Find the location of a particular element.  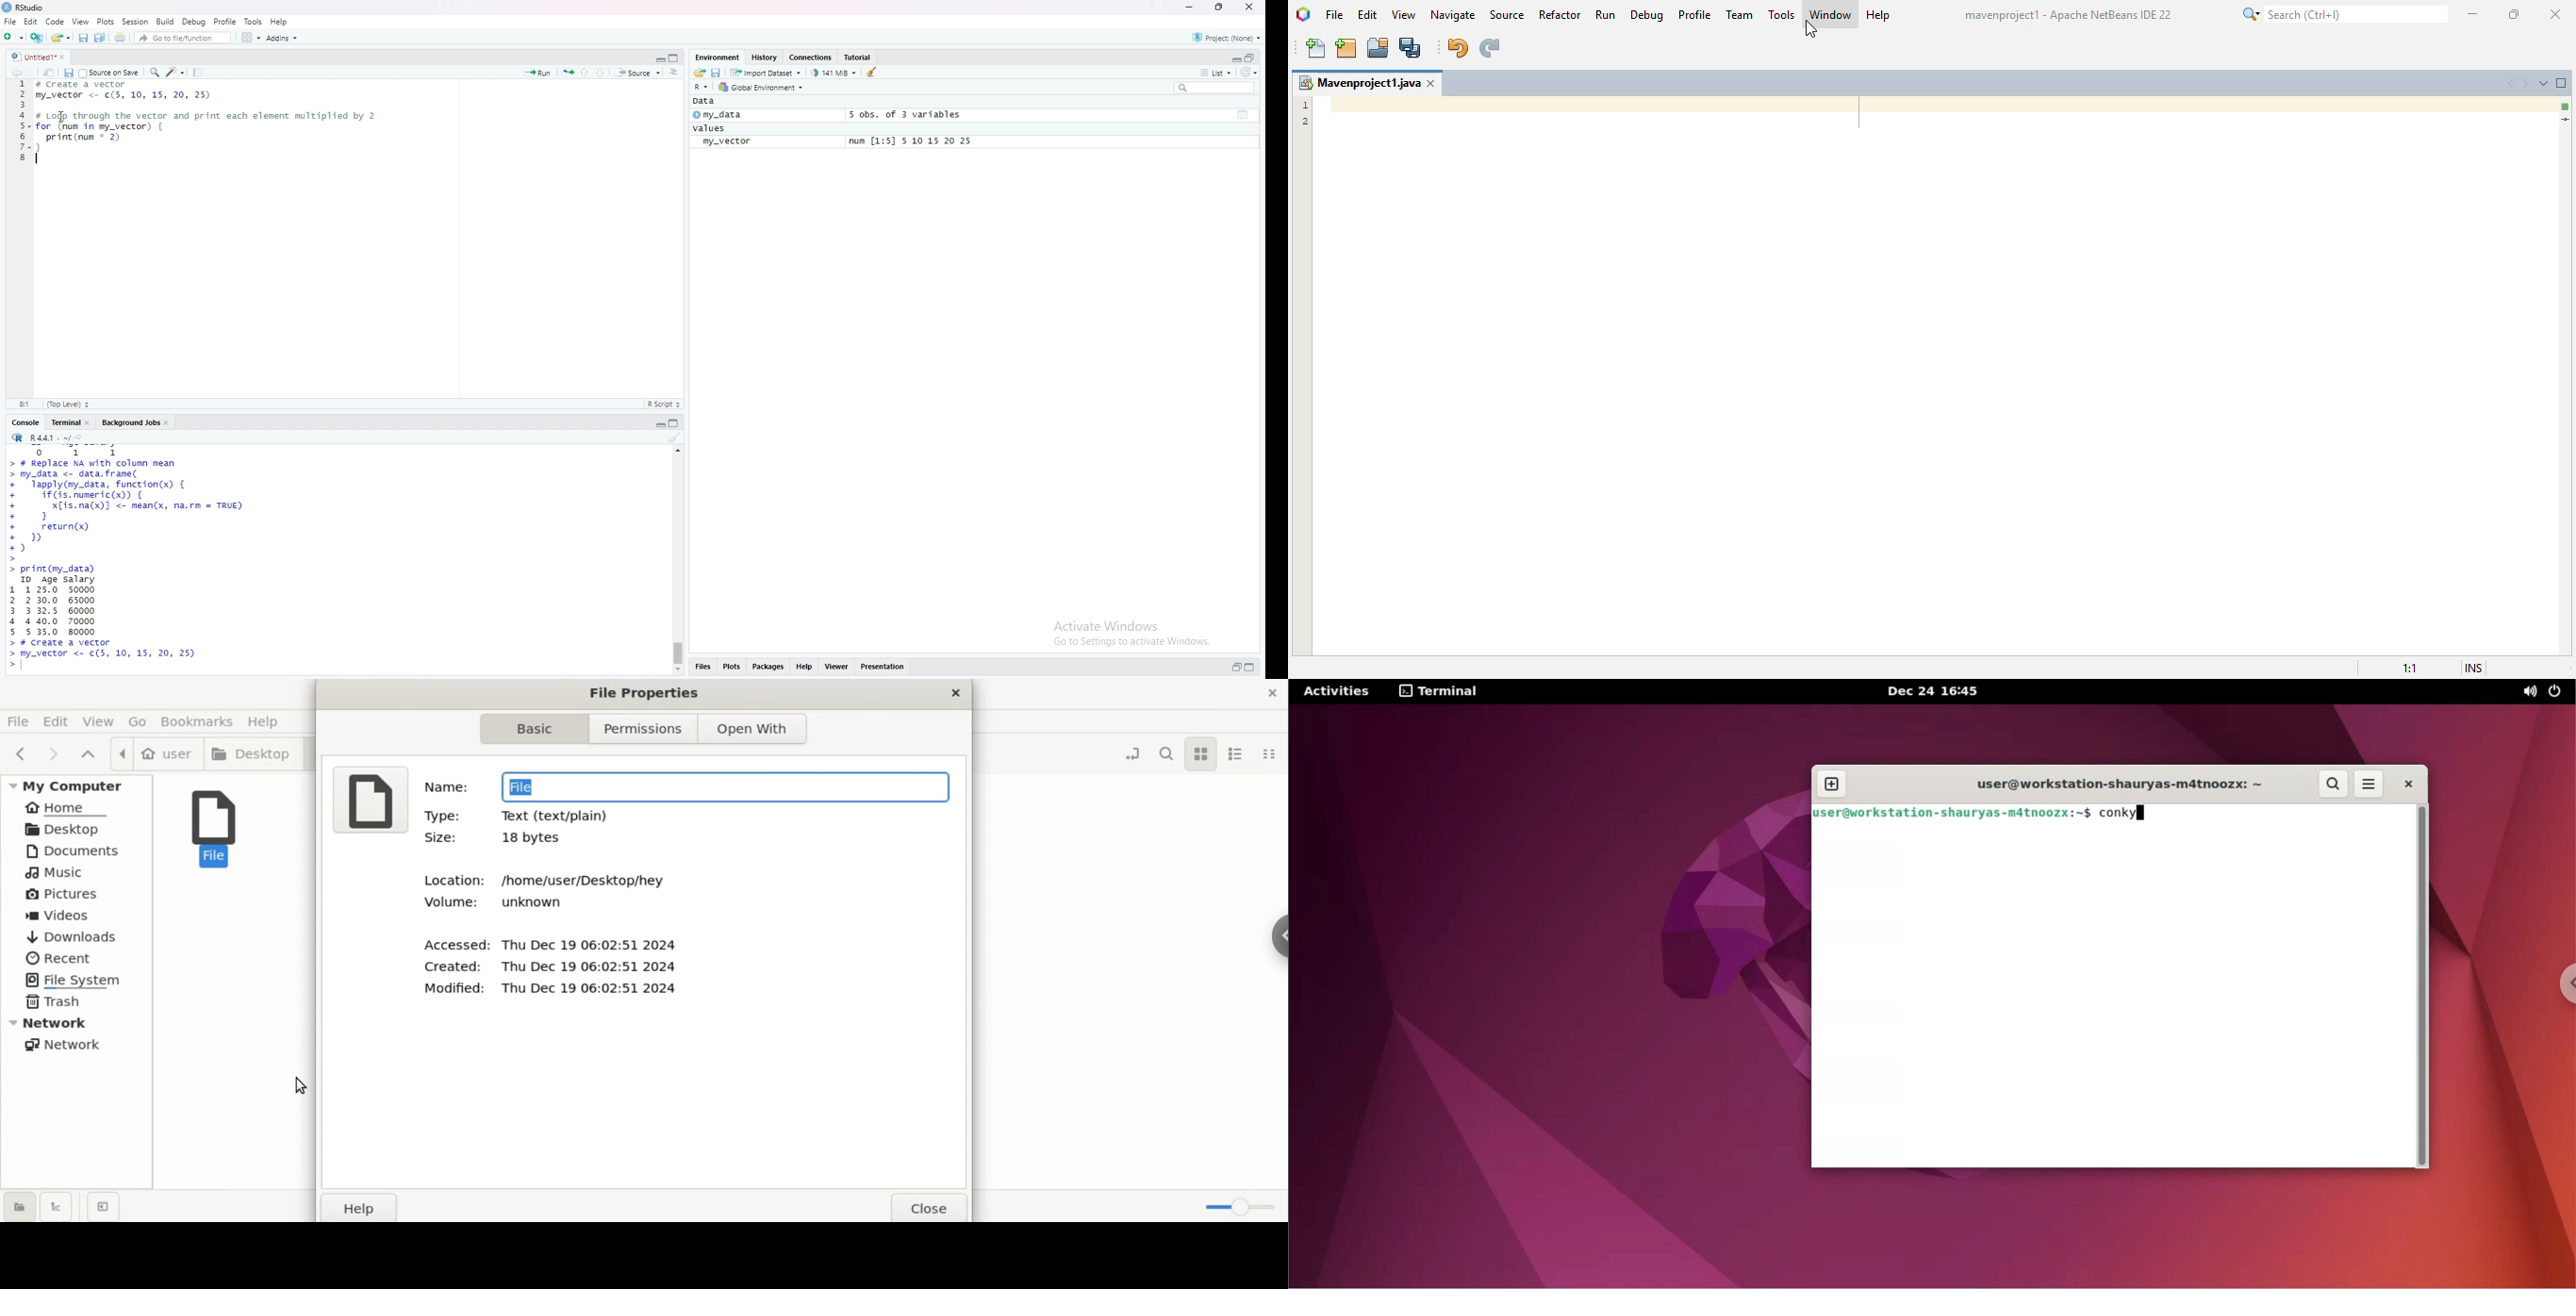

viewer is located at coordinates (838, 665).